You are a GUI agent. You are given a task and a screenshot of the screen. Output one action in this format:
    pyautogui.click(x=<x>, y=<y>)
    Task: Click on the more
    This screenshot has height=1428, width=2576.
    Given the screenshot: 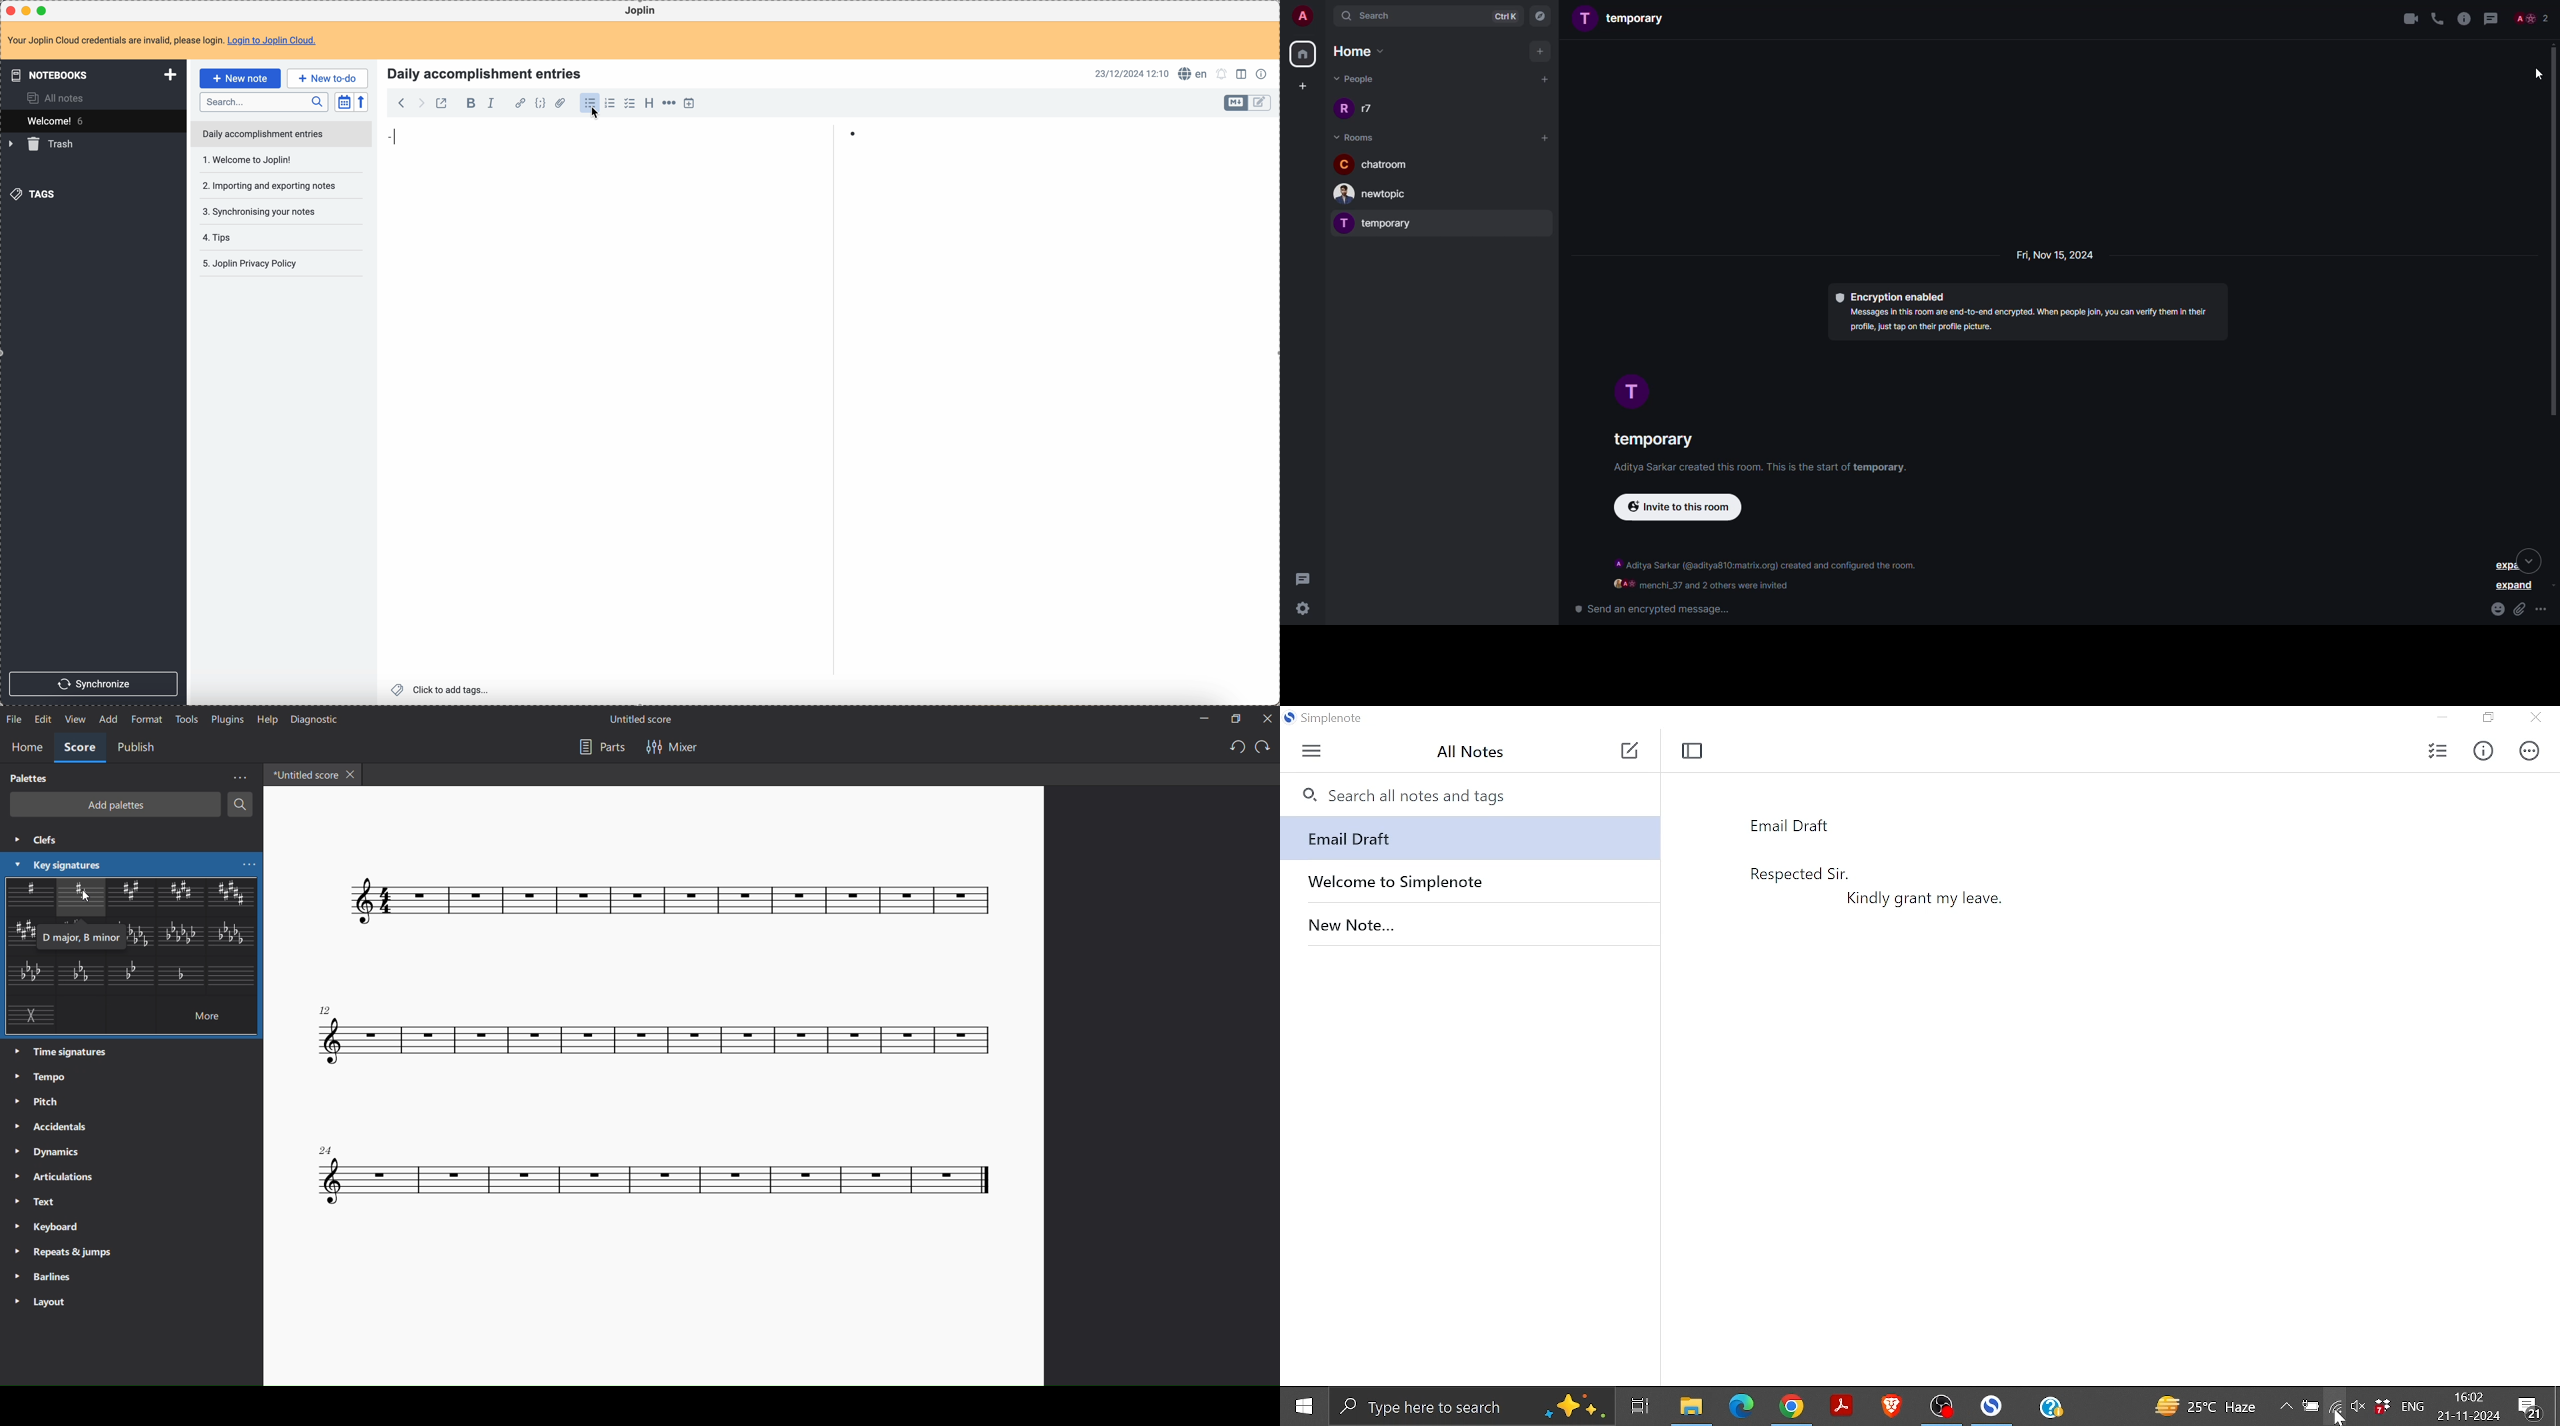 What is the action you would take?
    pyautogui.click(x=240, y=777)
    